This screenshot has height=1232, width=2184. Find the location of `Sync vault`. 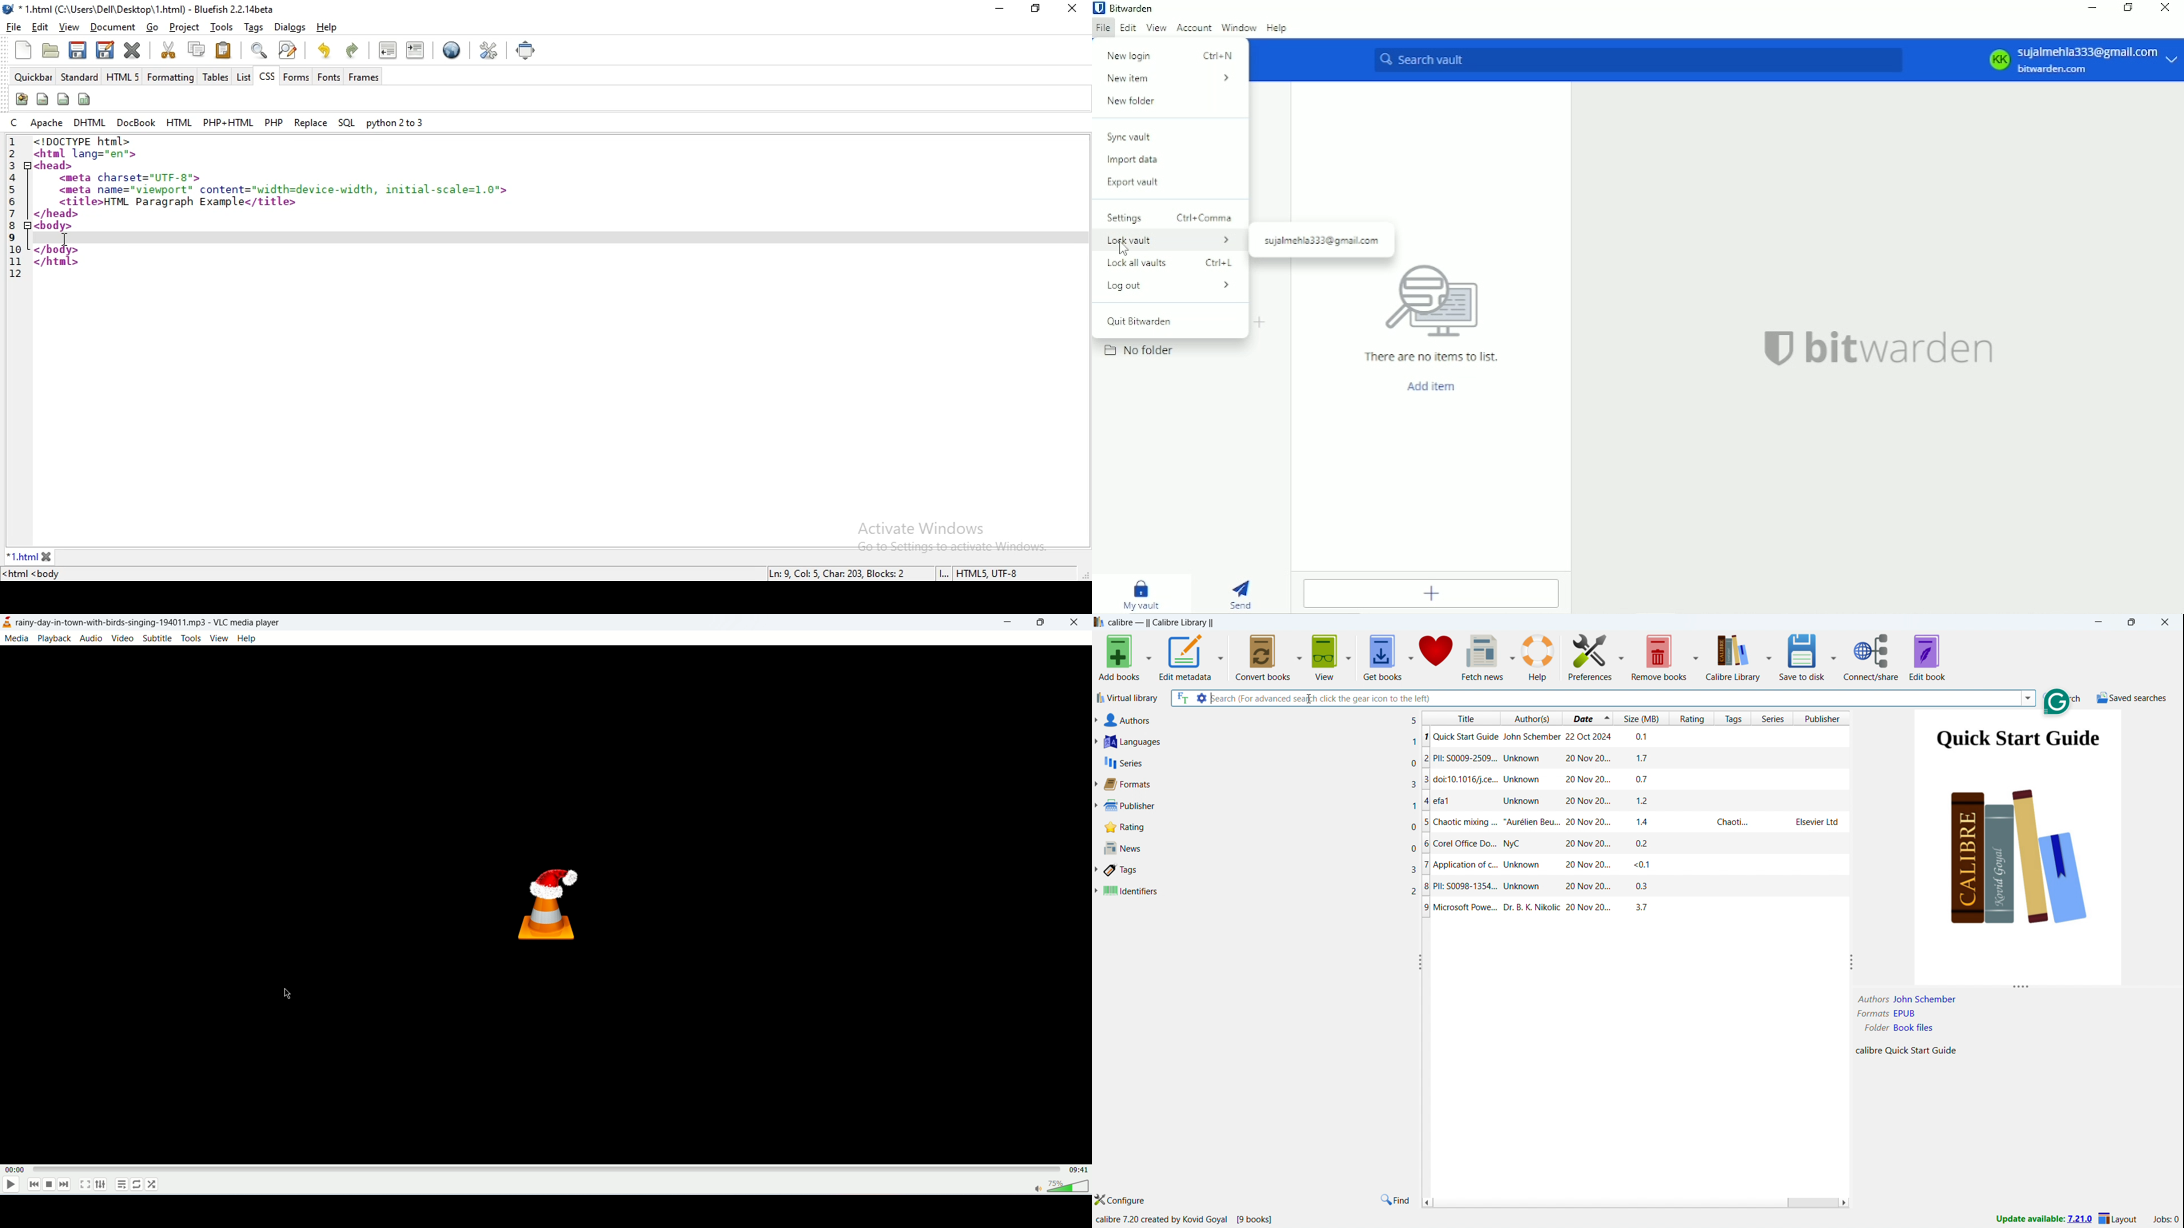

Sync vault is located at coordinates (1131, 138).